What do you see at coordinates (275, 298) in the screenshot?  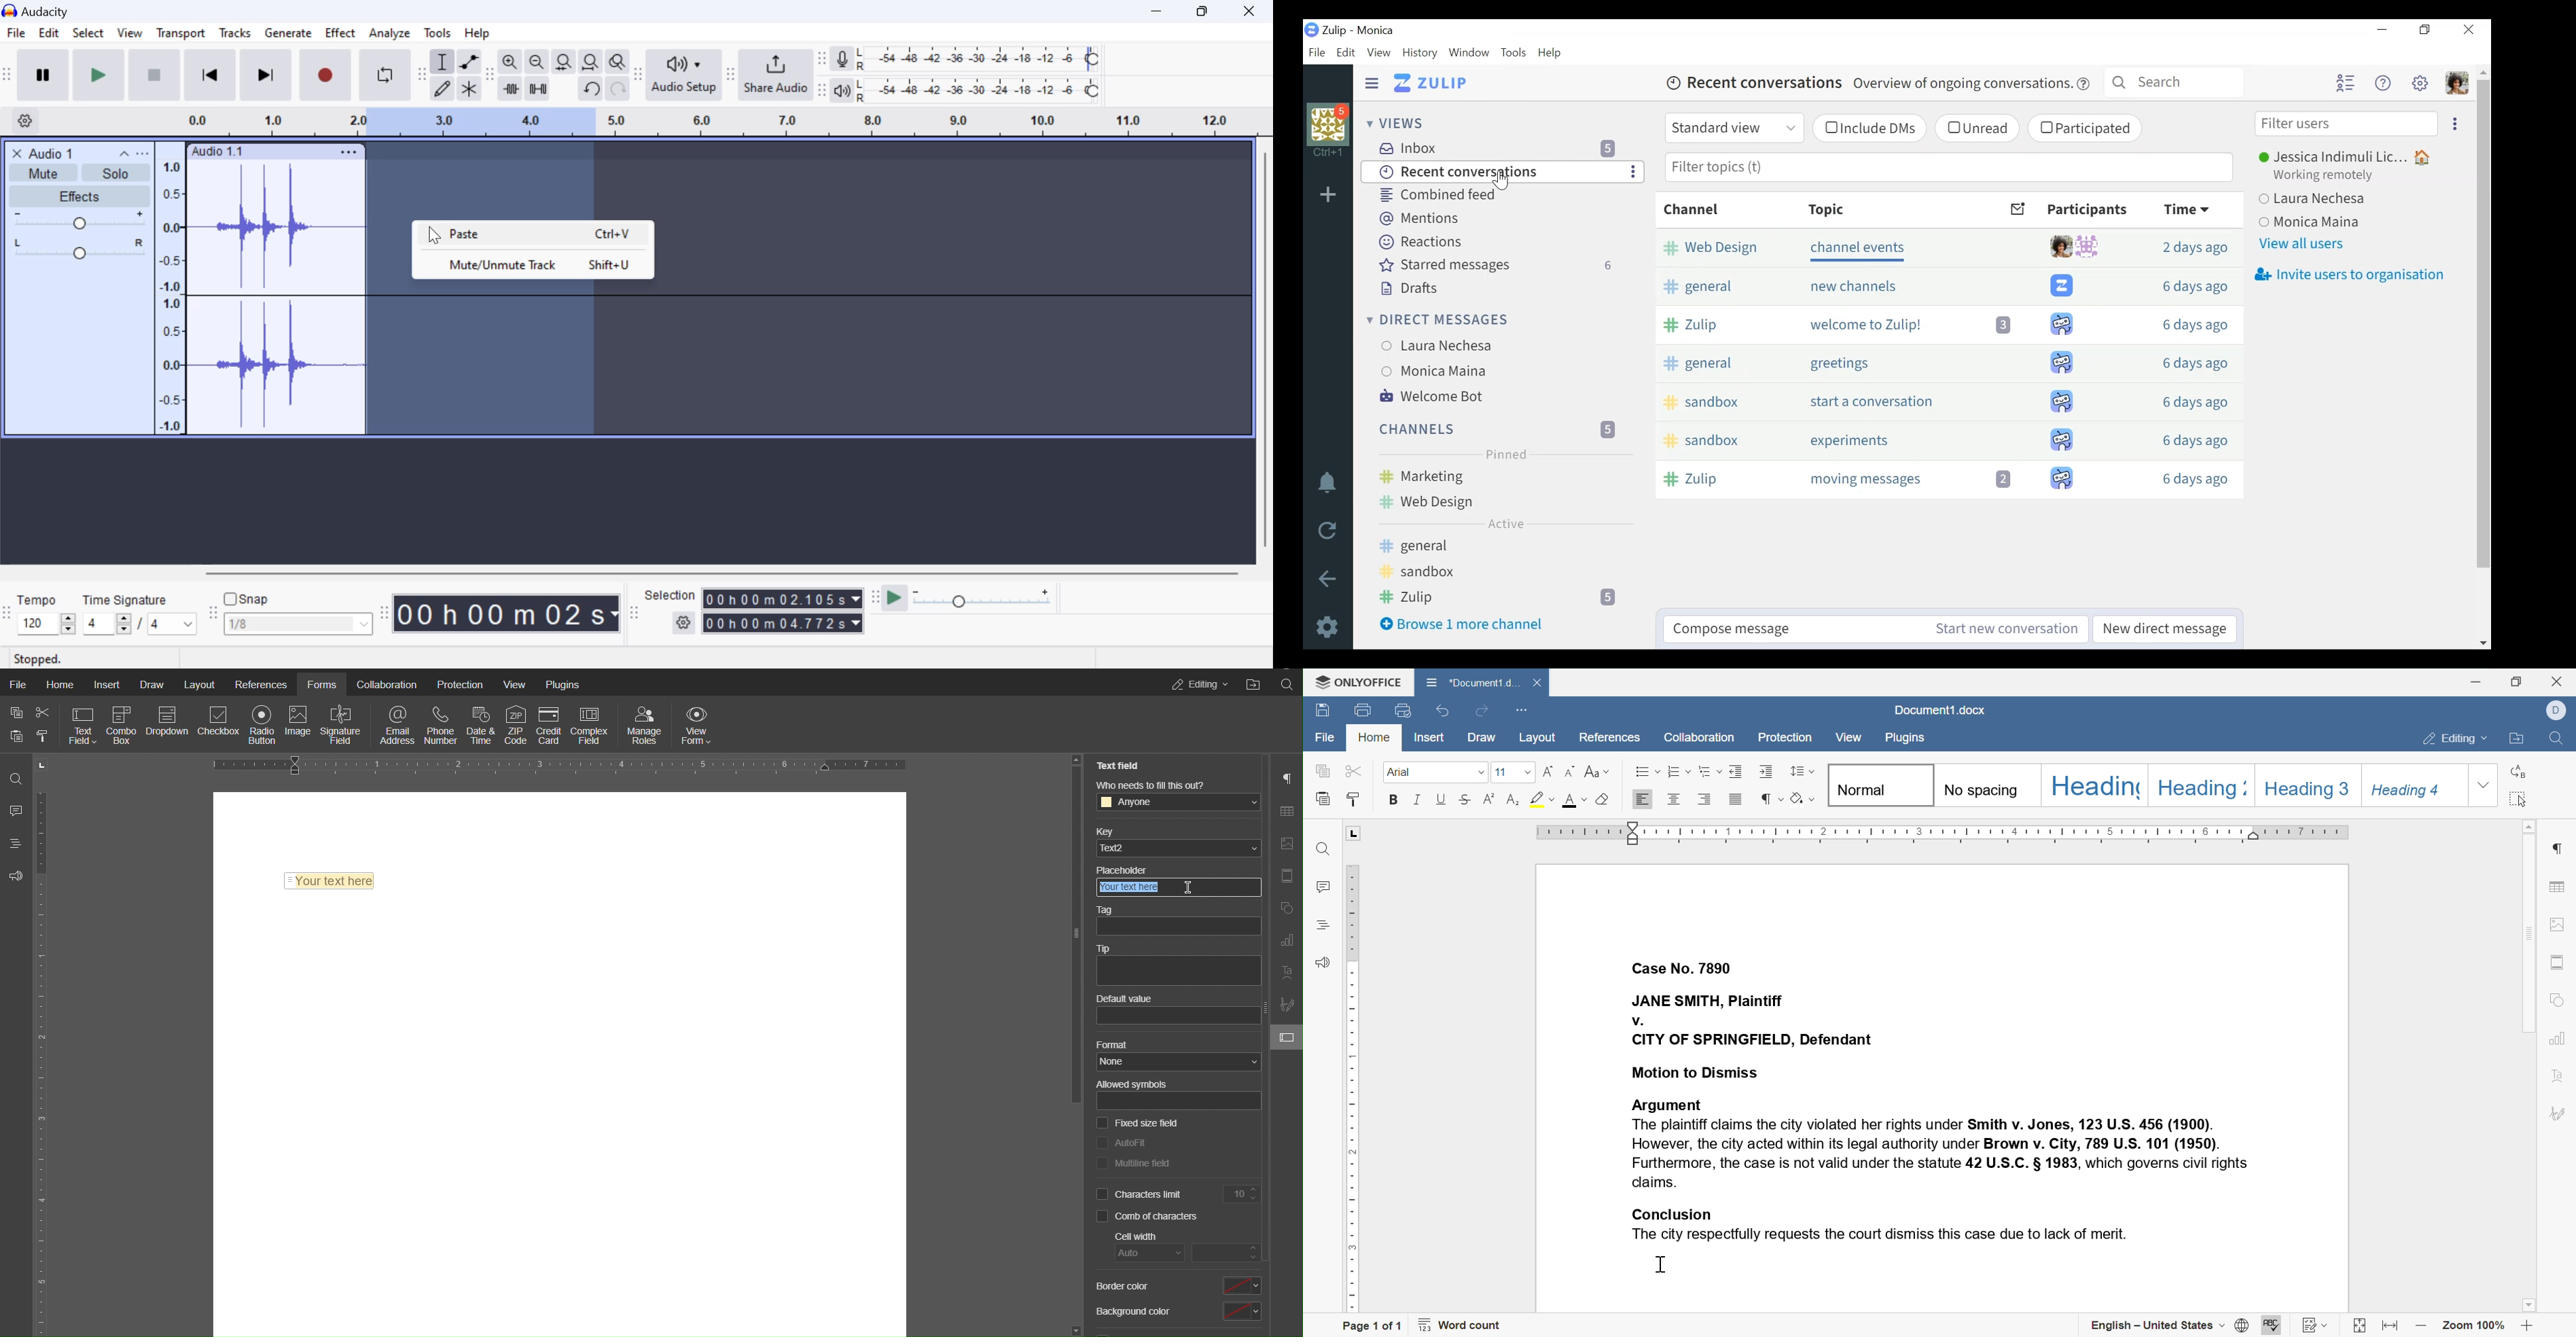 I see `Audio Clip` at bounding box center [275, 298].